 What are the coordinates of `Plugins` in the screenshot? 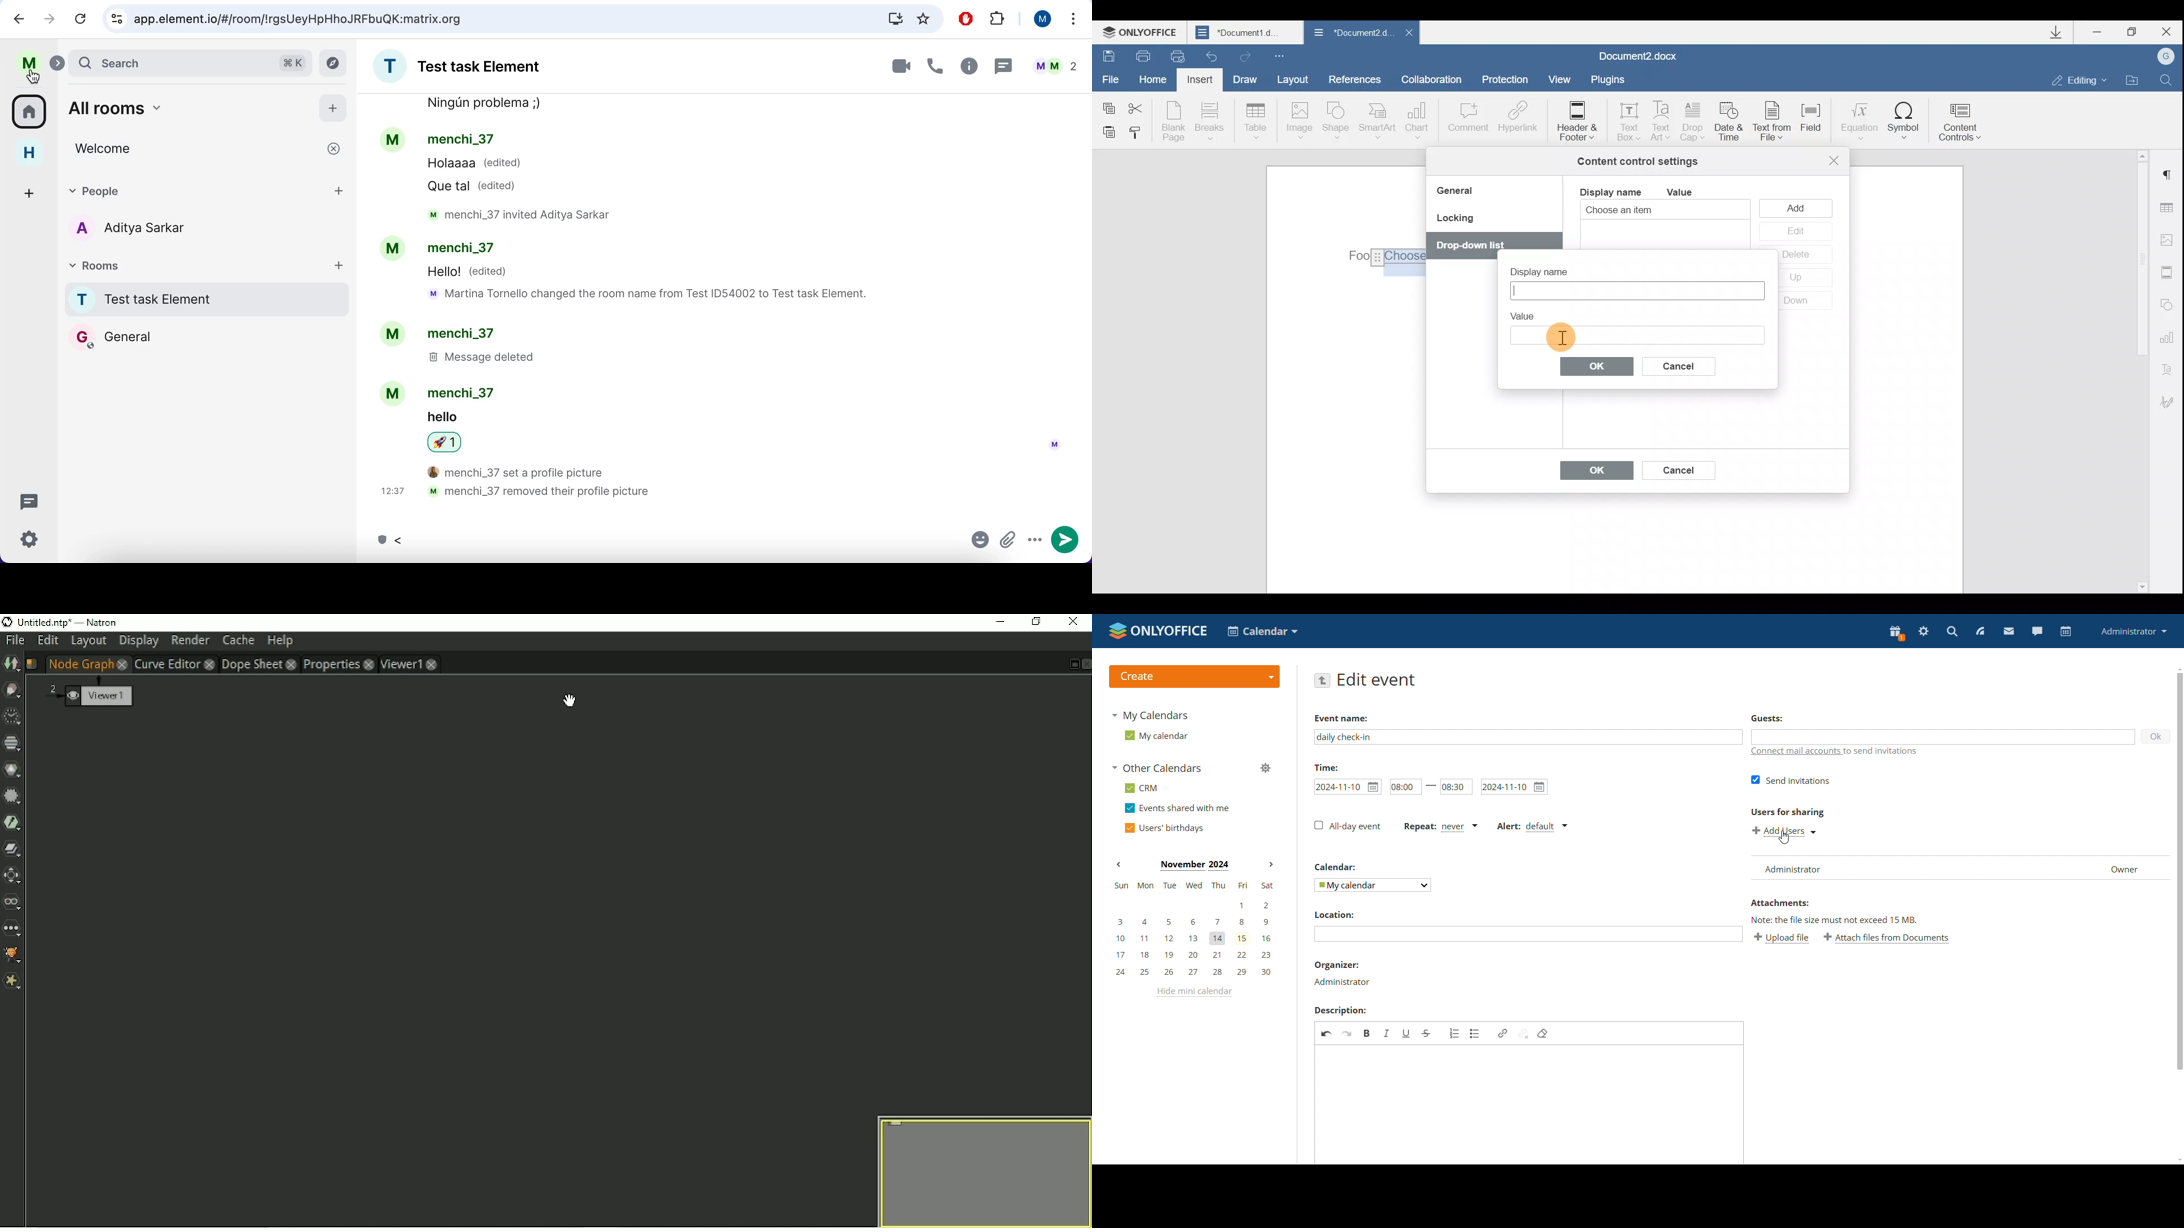 It's located at (1612, 80).